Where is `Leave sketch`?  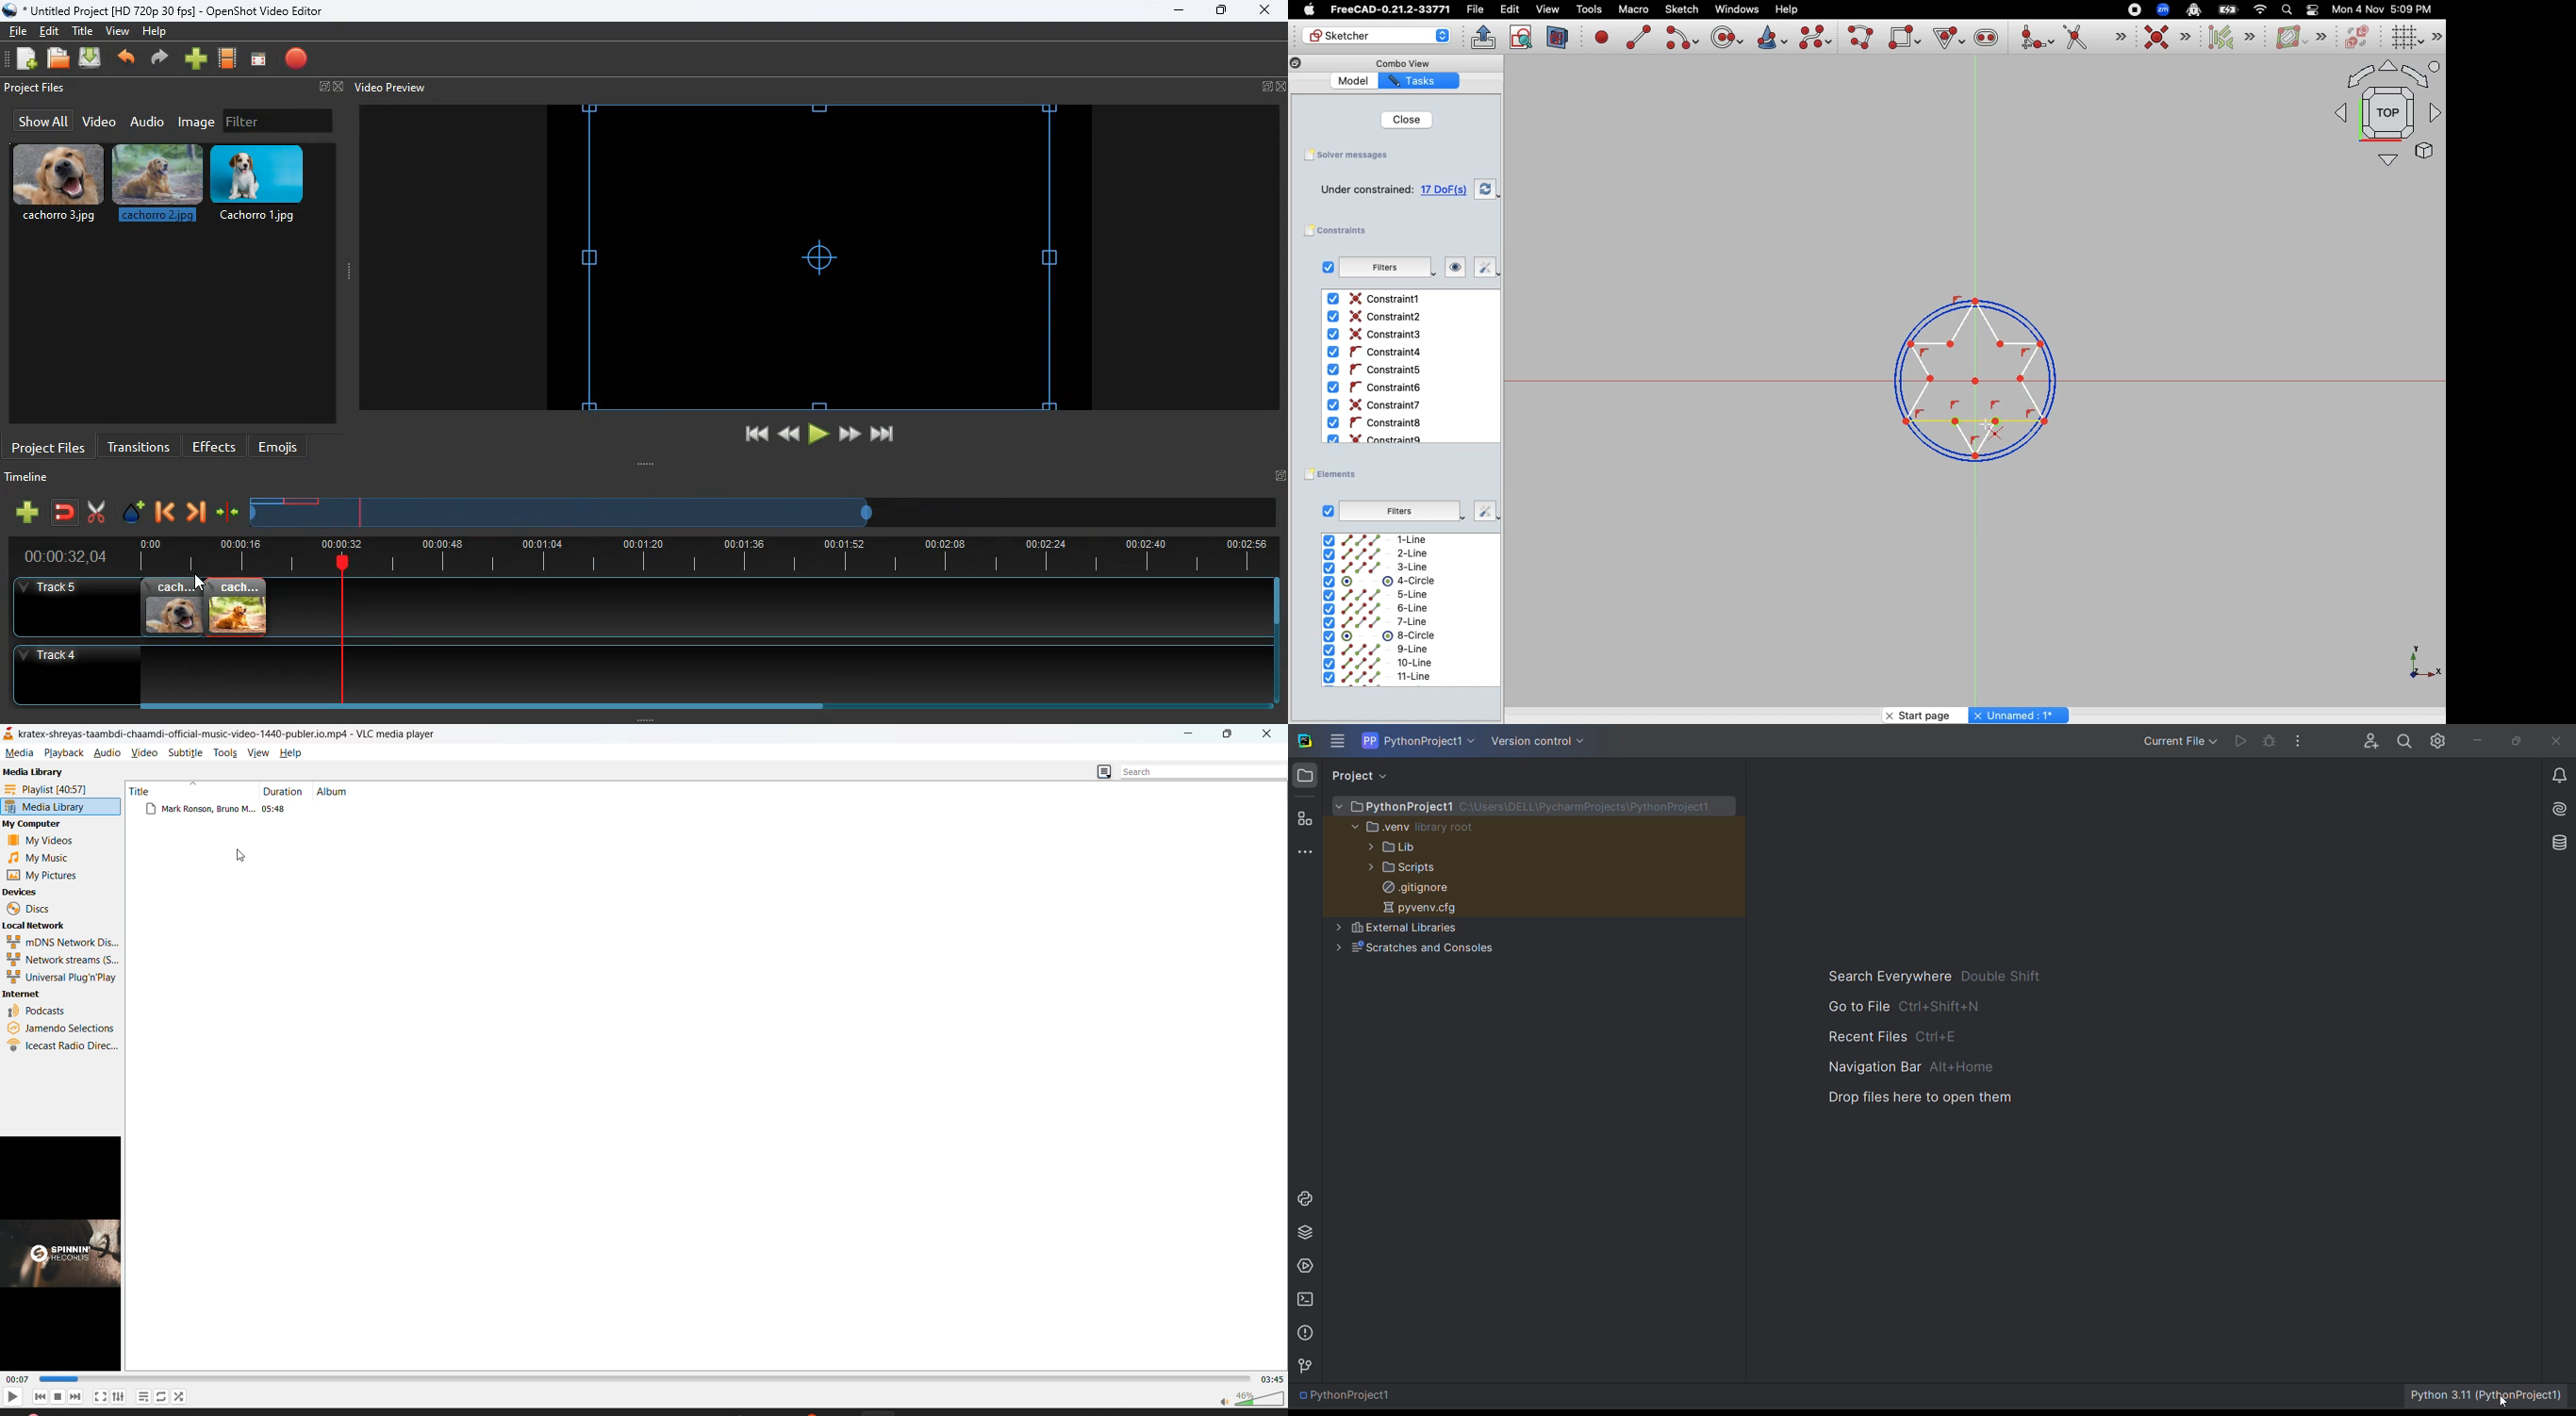 Leave sketch is located at coordinates (1484, 37).